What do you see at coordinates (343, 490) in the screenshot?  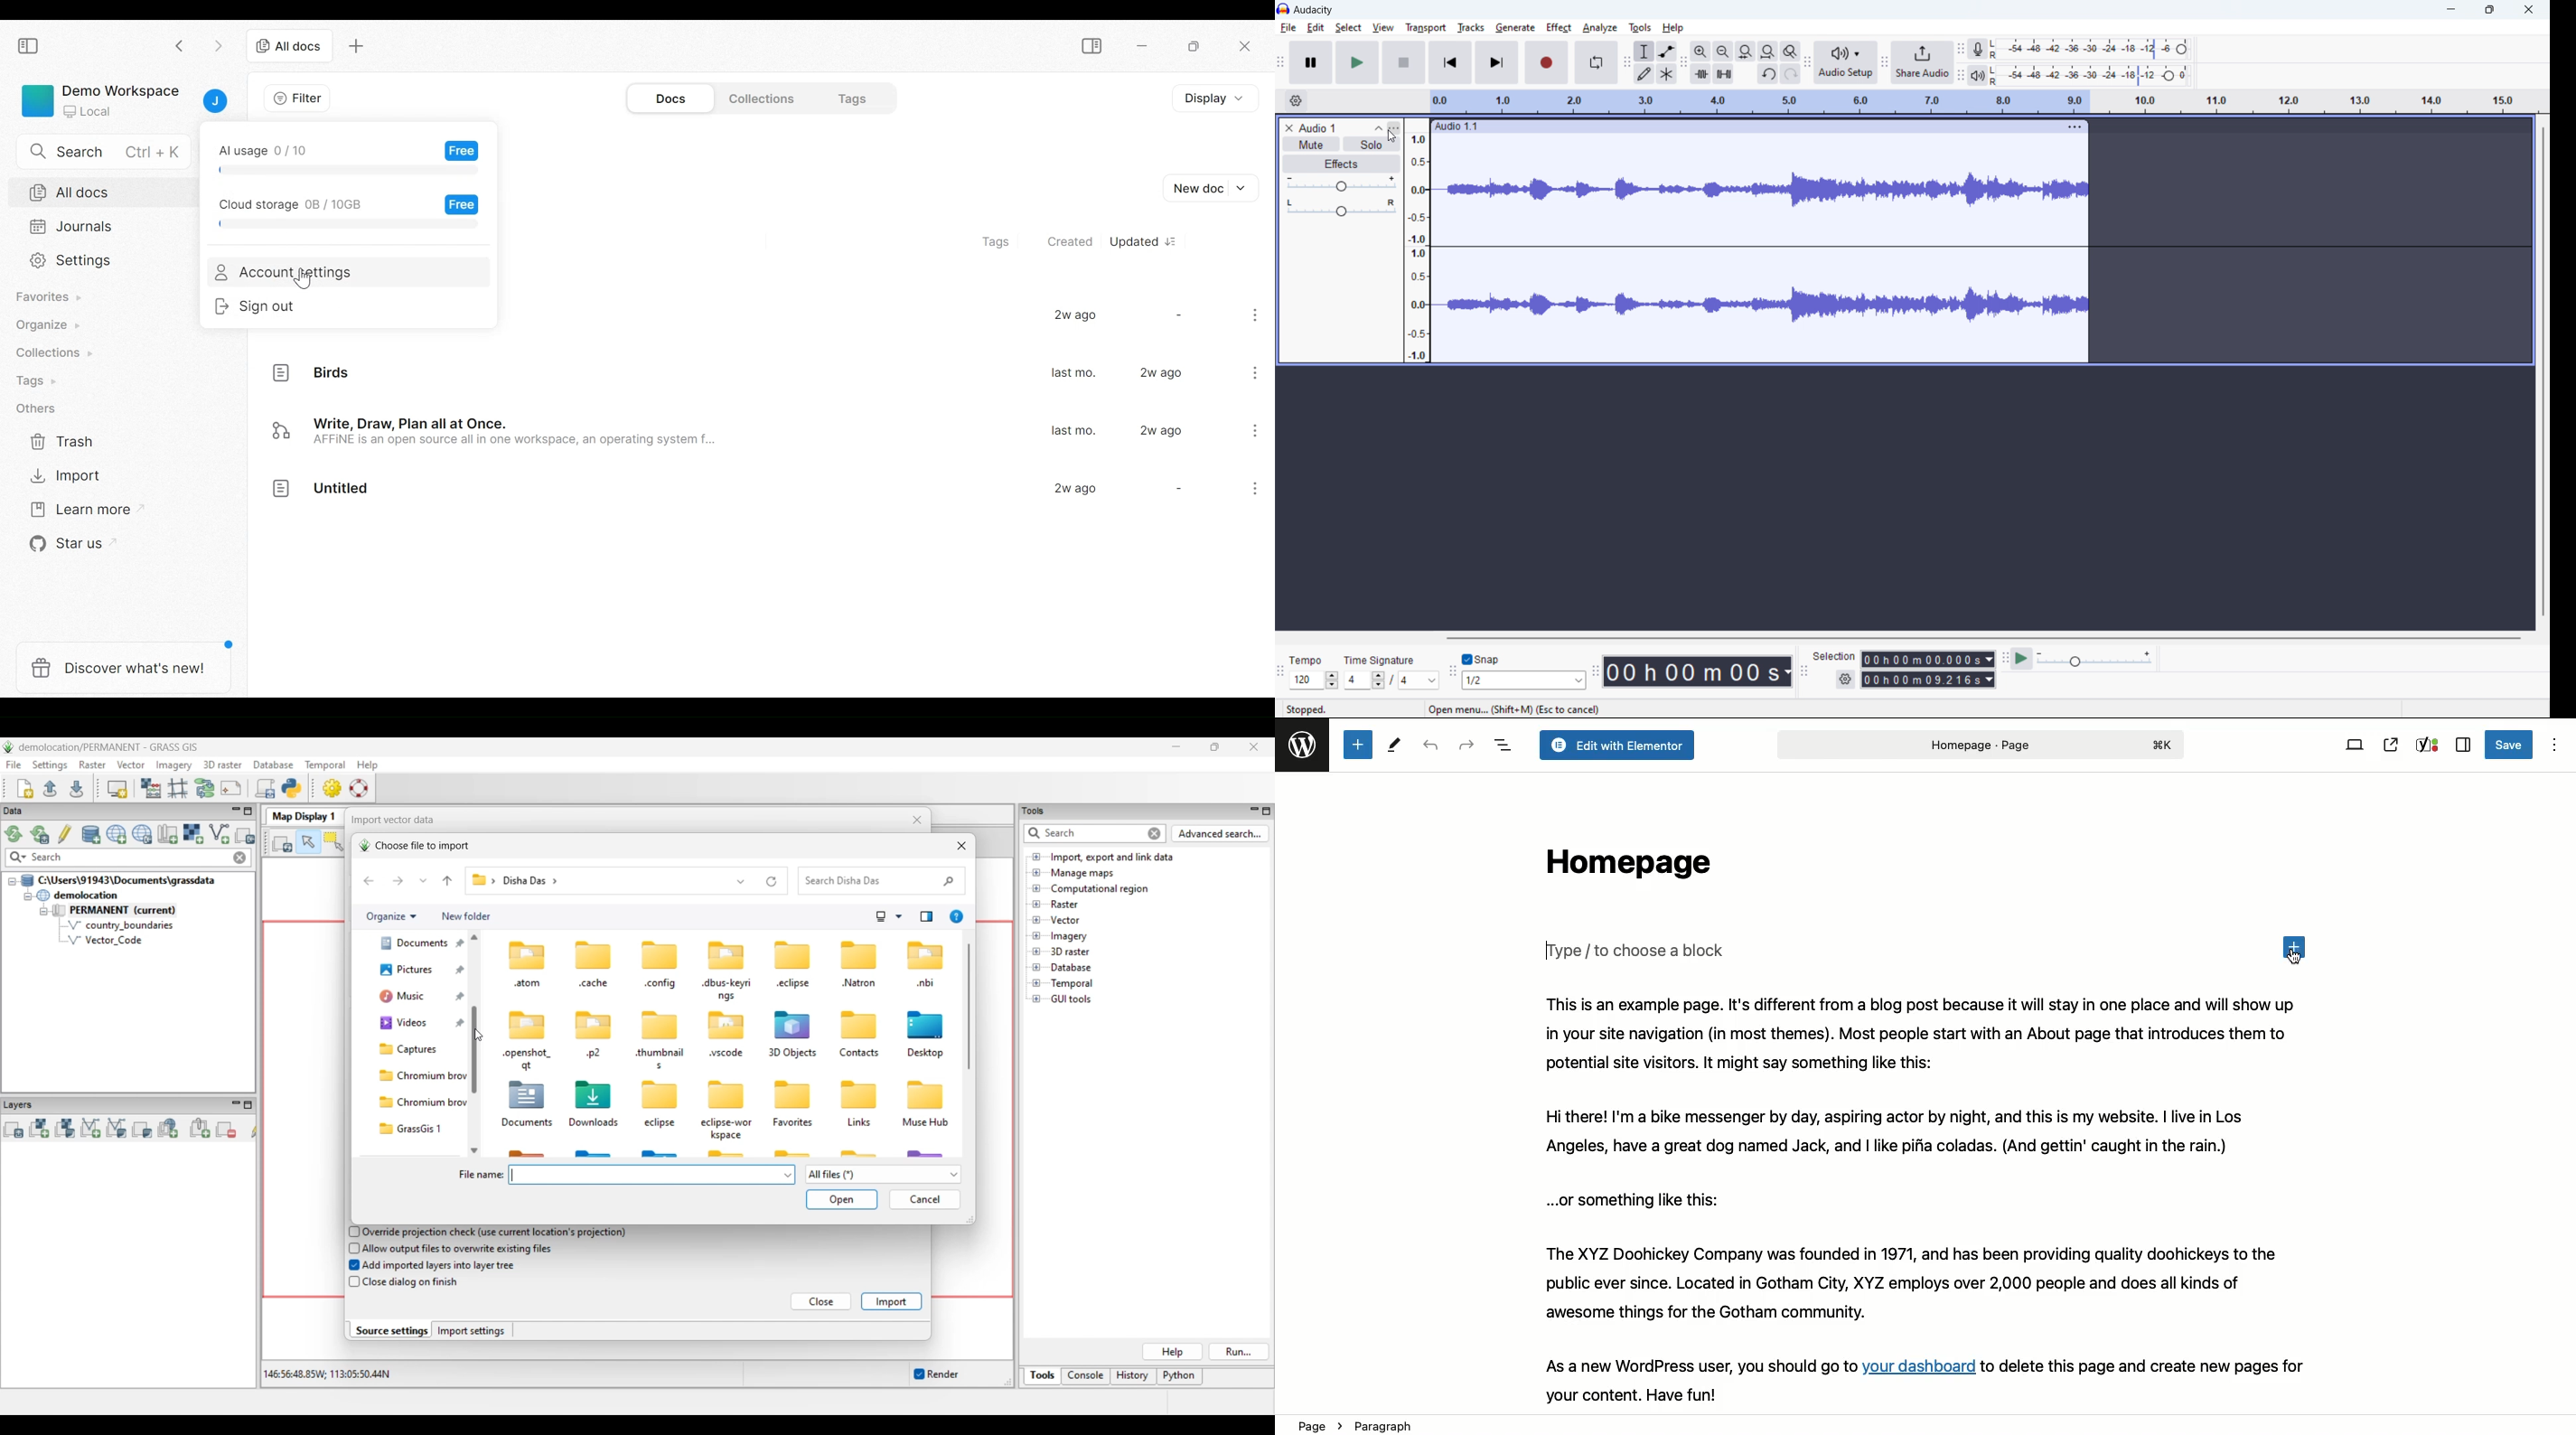 I see `Untitled` at bounding box center [343, 490].